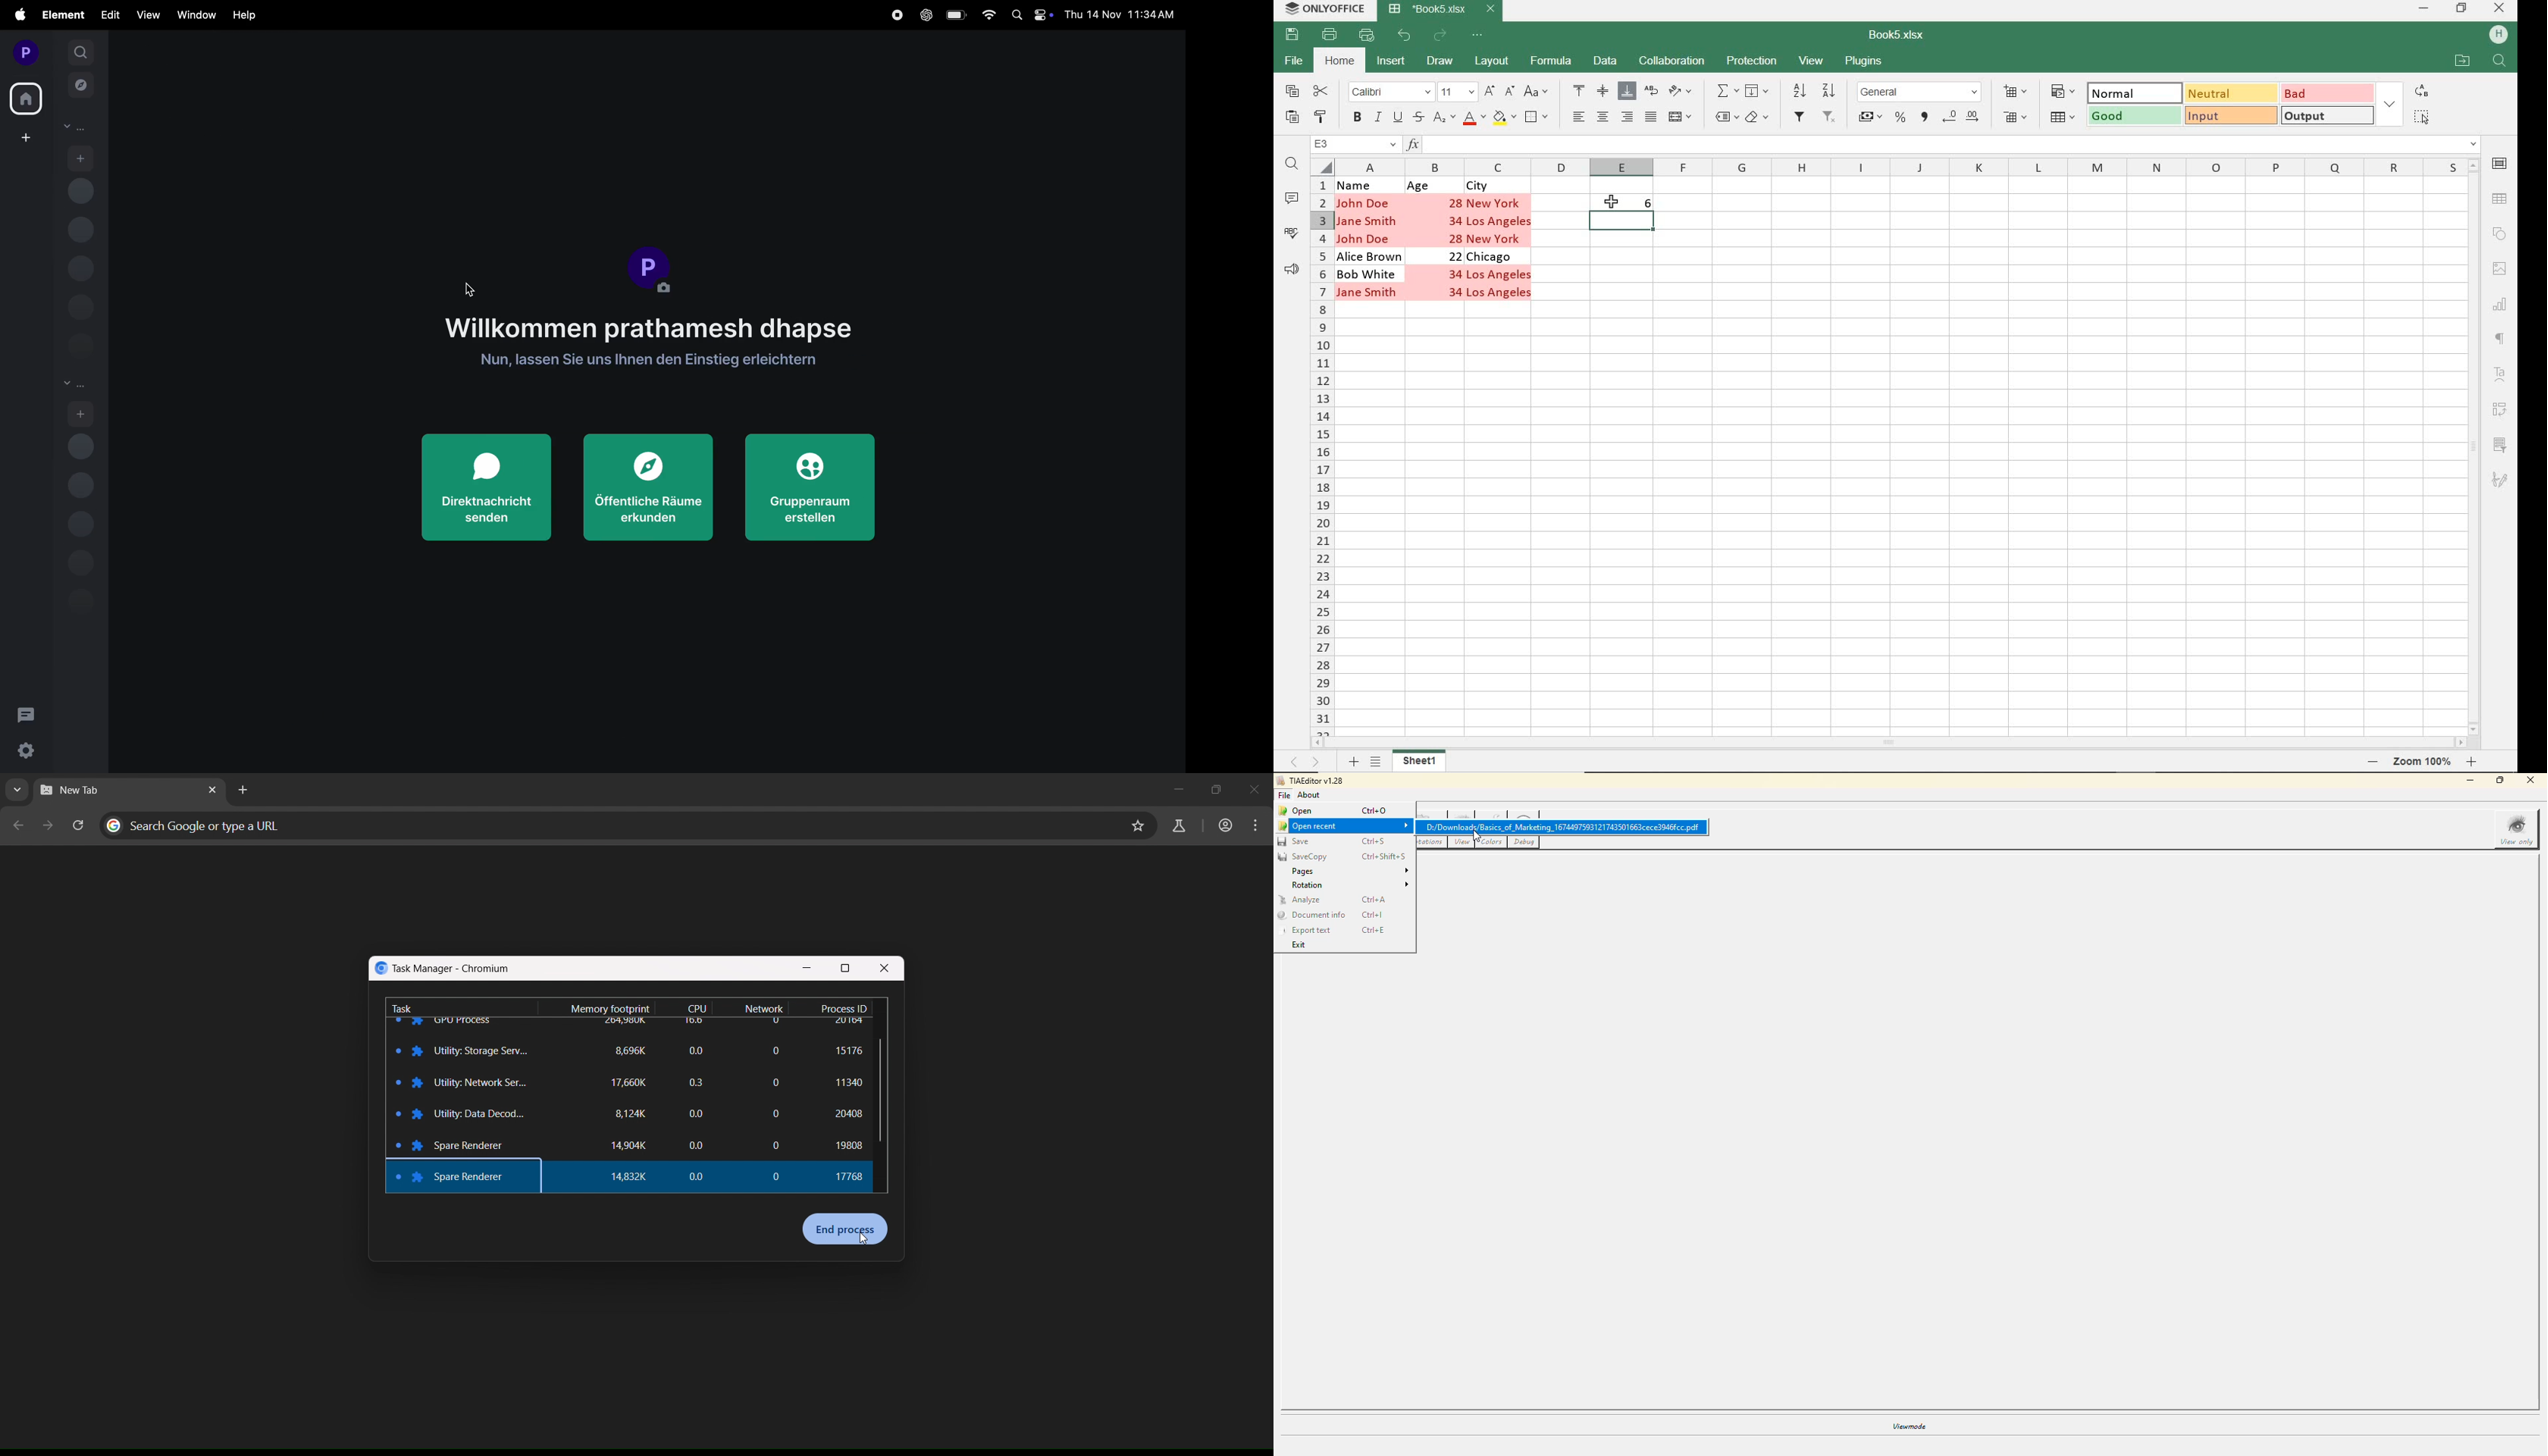 Image resolution: width=2548 pixels, height=1456 pixels. Describe the element at coordinates (1419, 186) in the screenshot. I see `Age` at that location.